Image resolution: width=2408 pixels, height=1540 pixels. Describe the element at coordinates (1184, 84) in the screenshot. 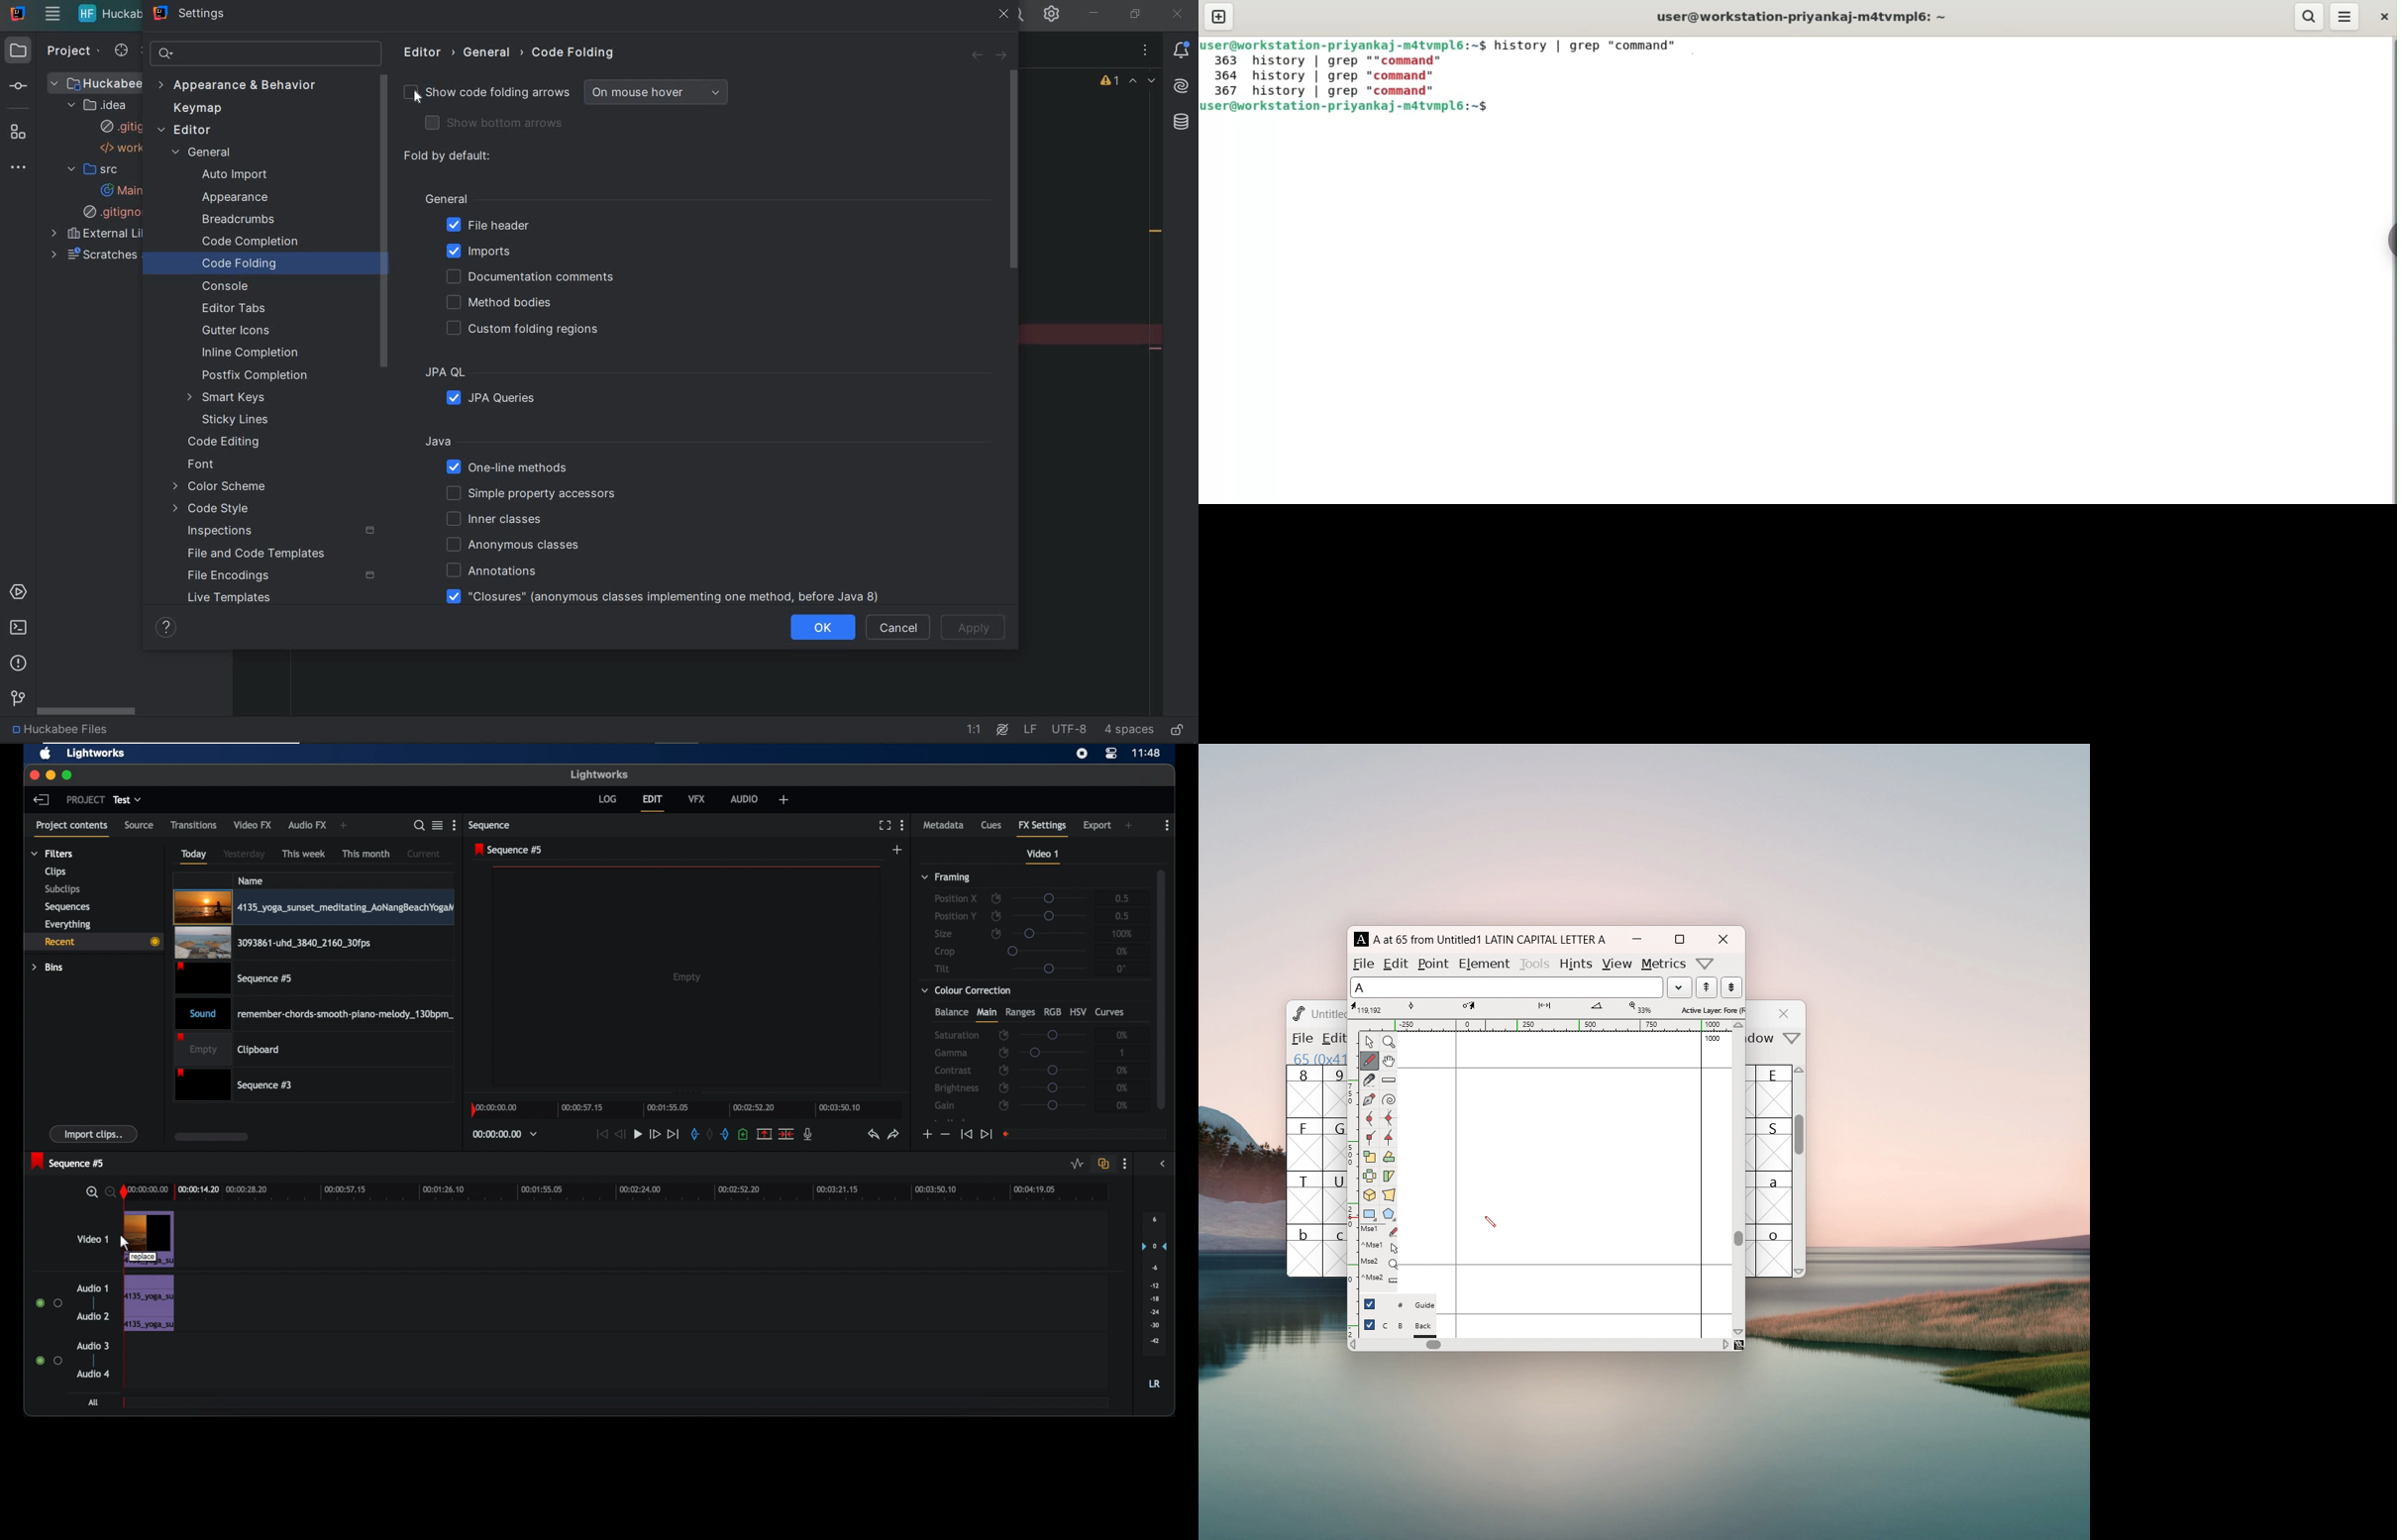

I see `AI assistant` at that location.